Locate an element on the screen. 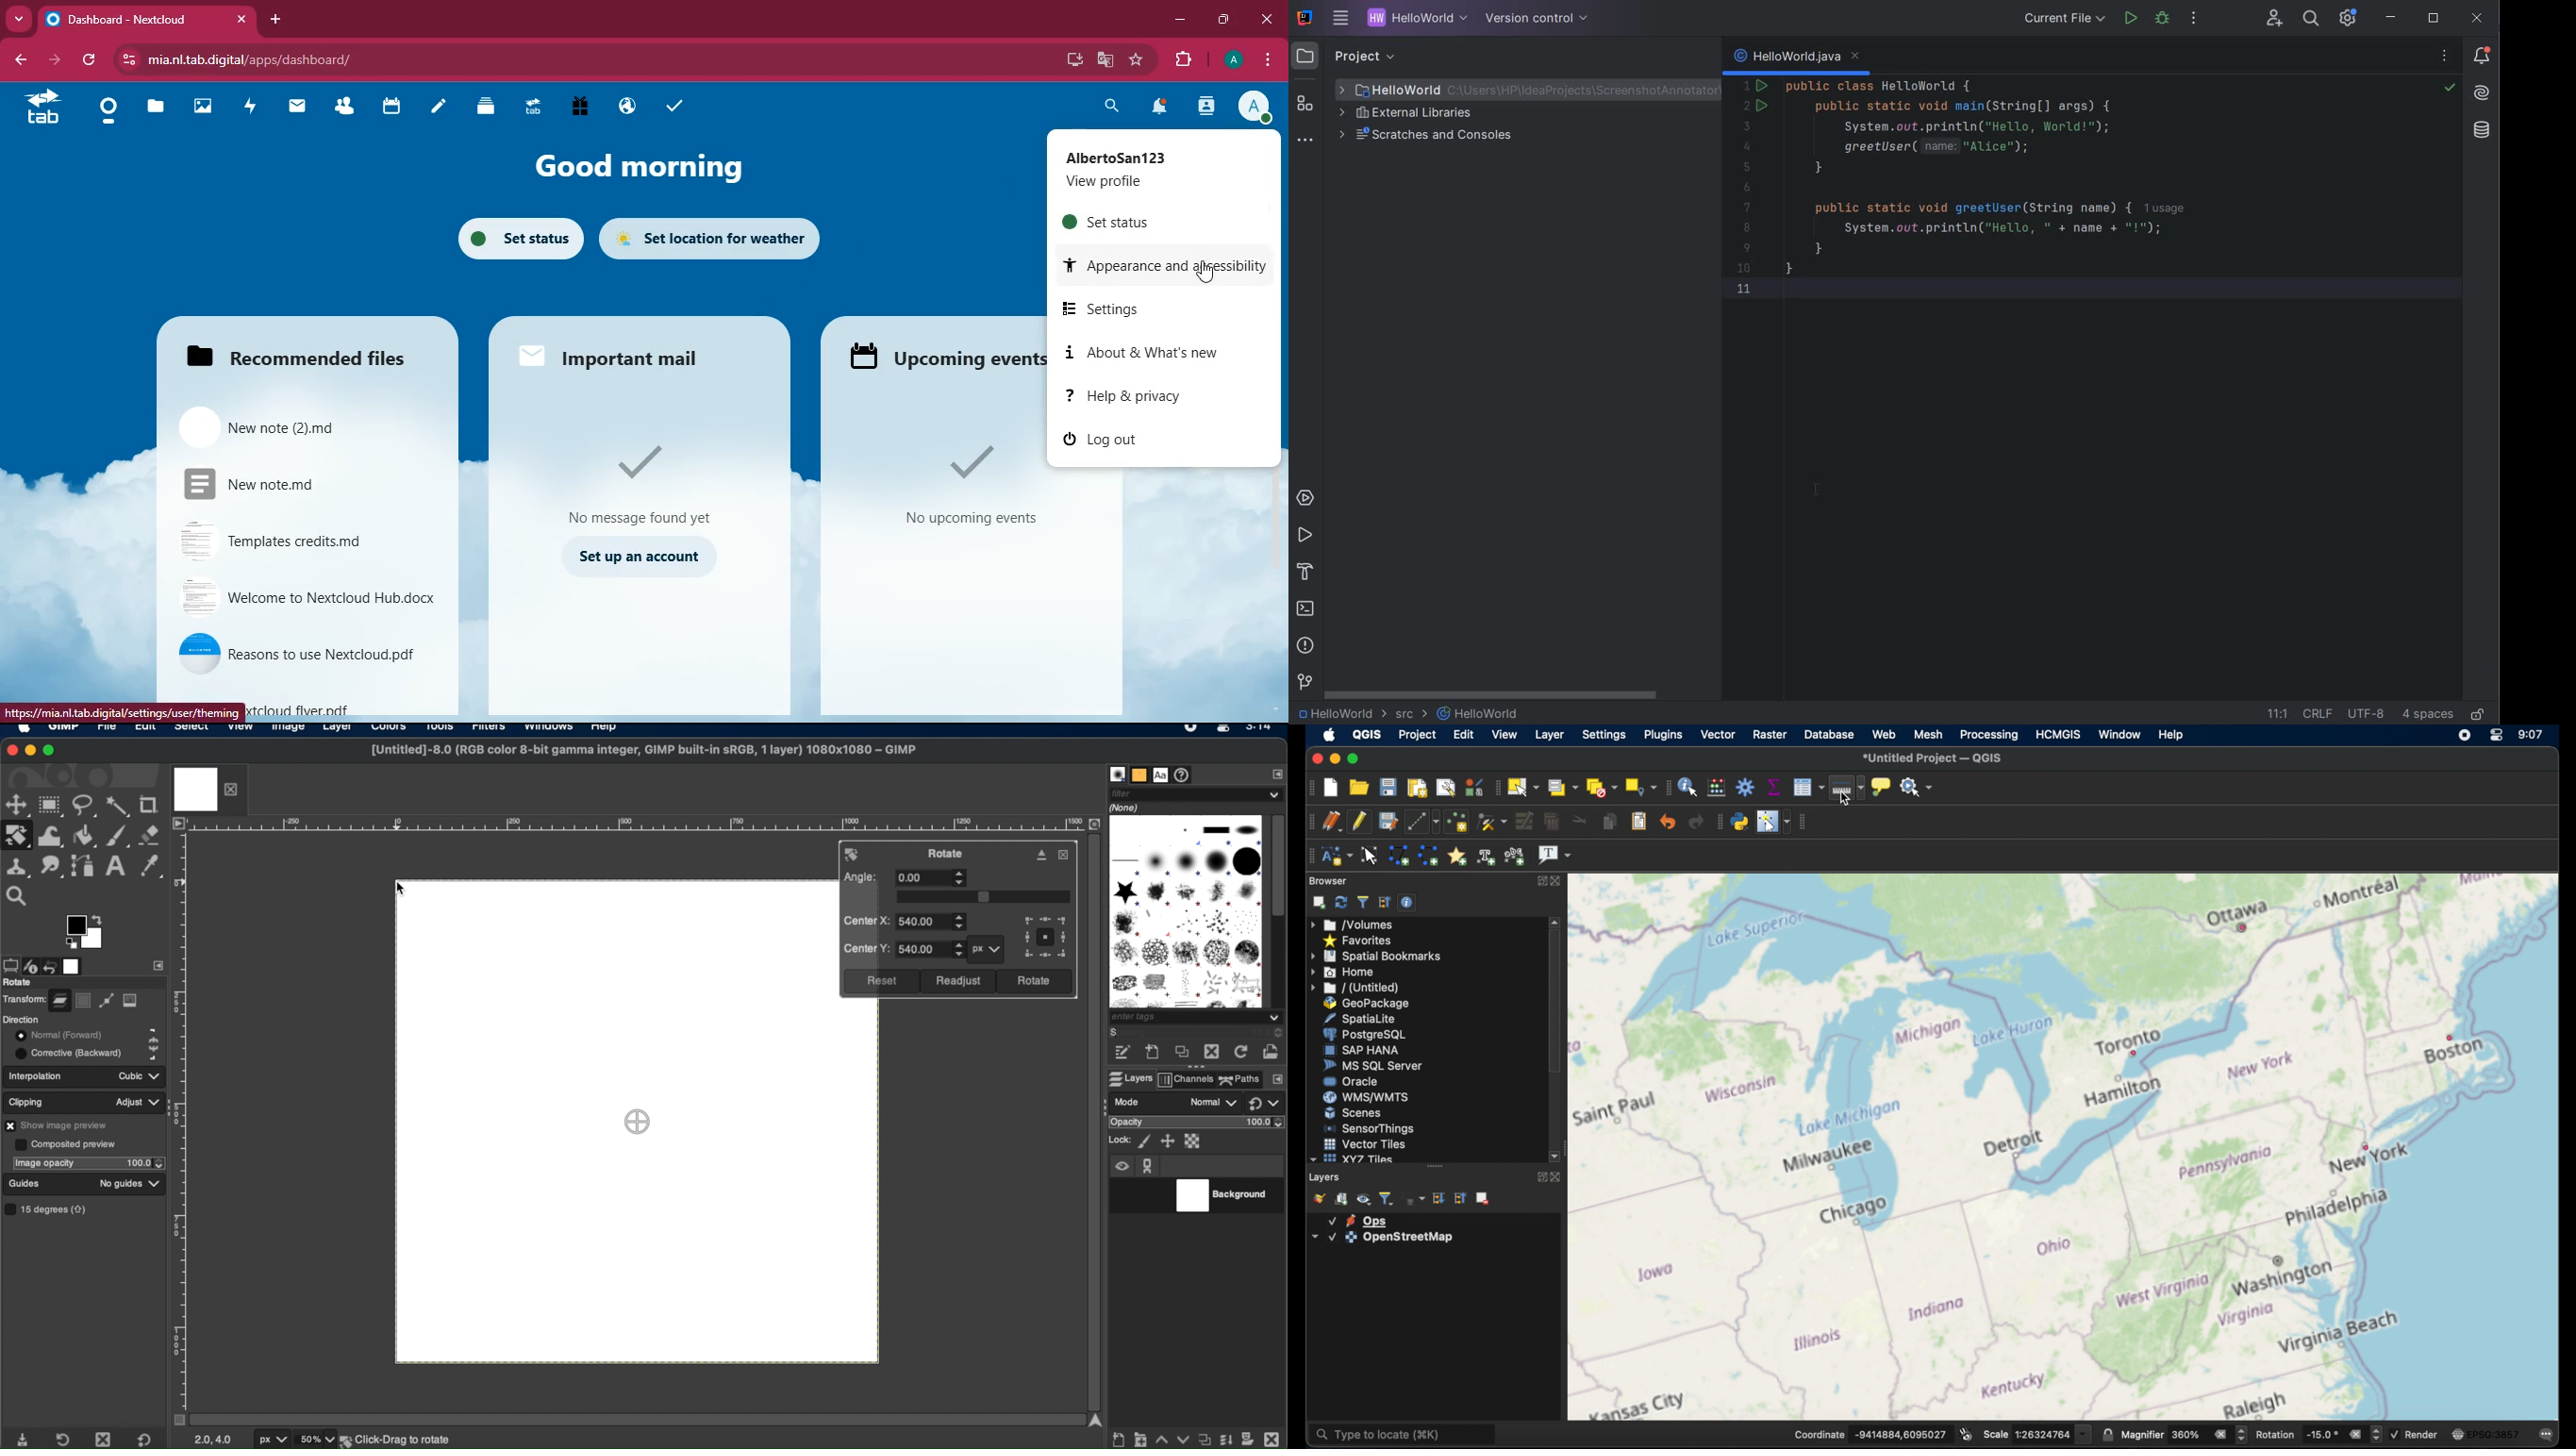 The image size is (2576, 1456). paths tool is located at coordinates (83, 864).